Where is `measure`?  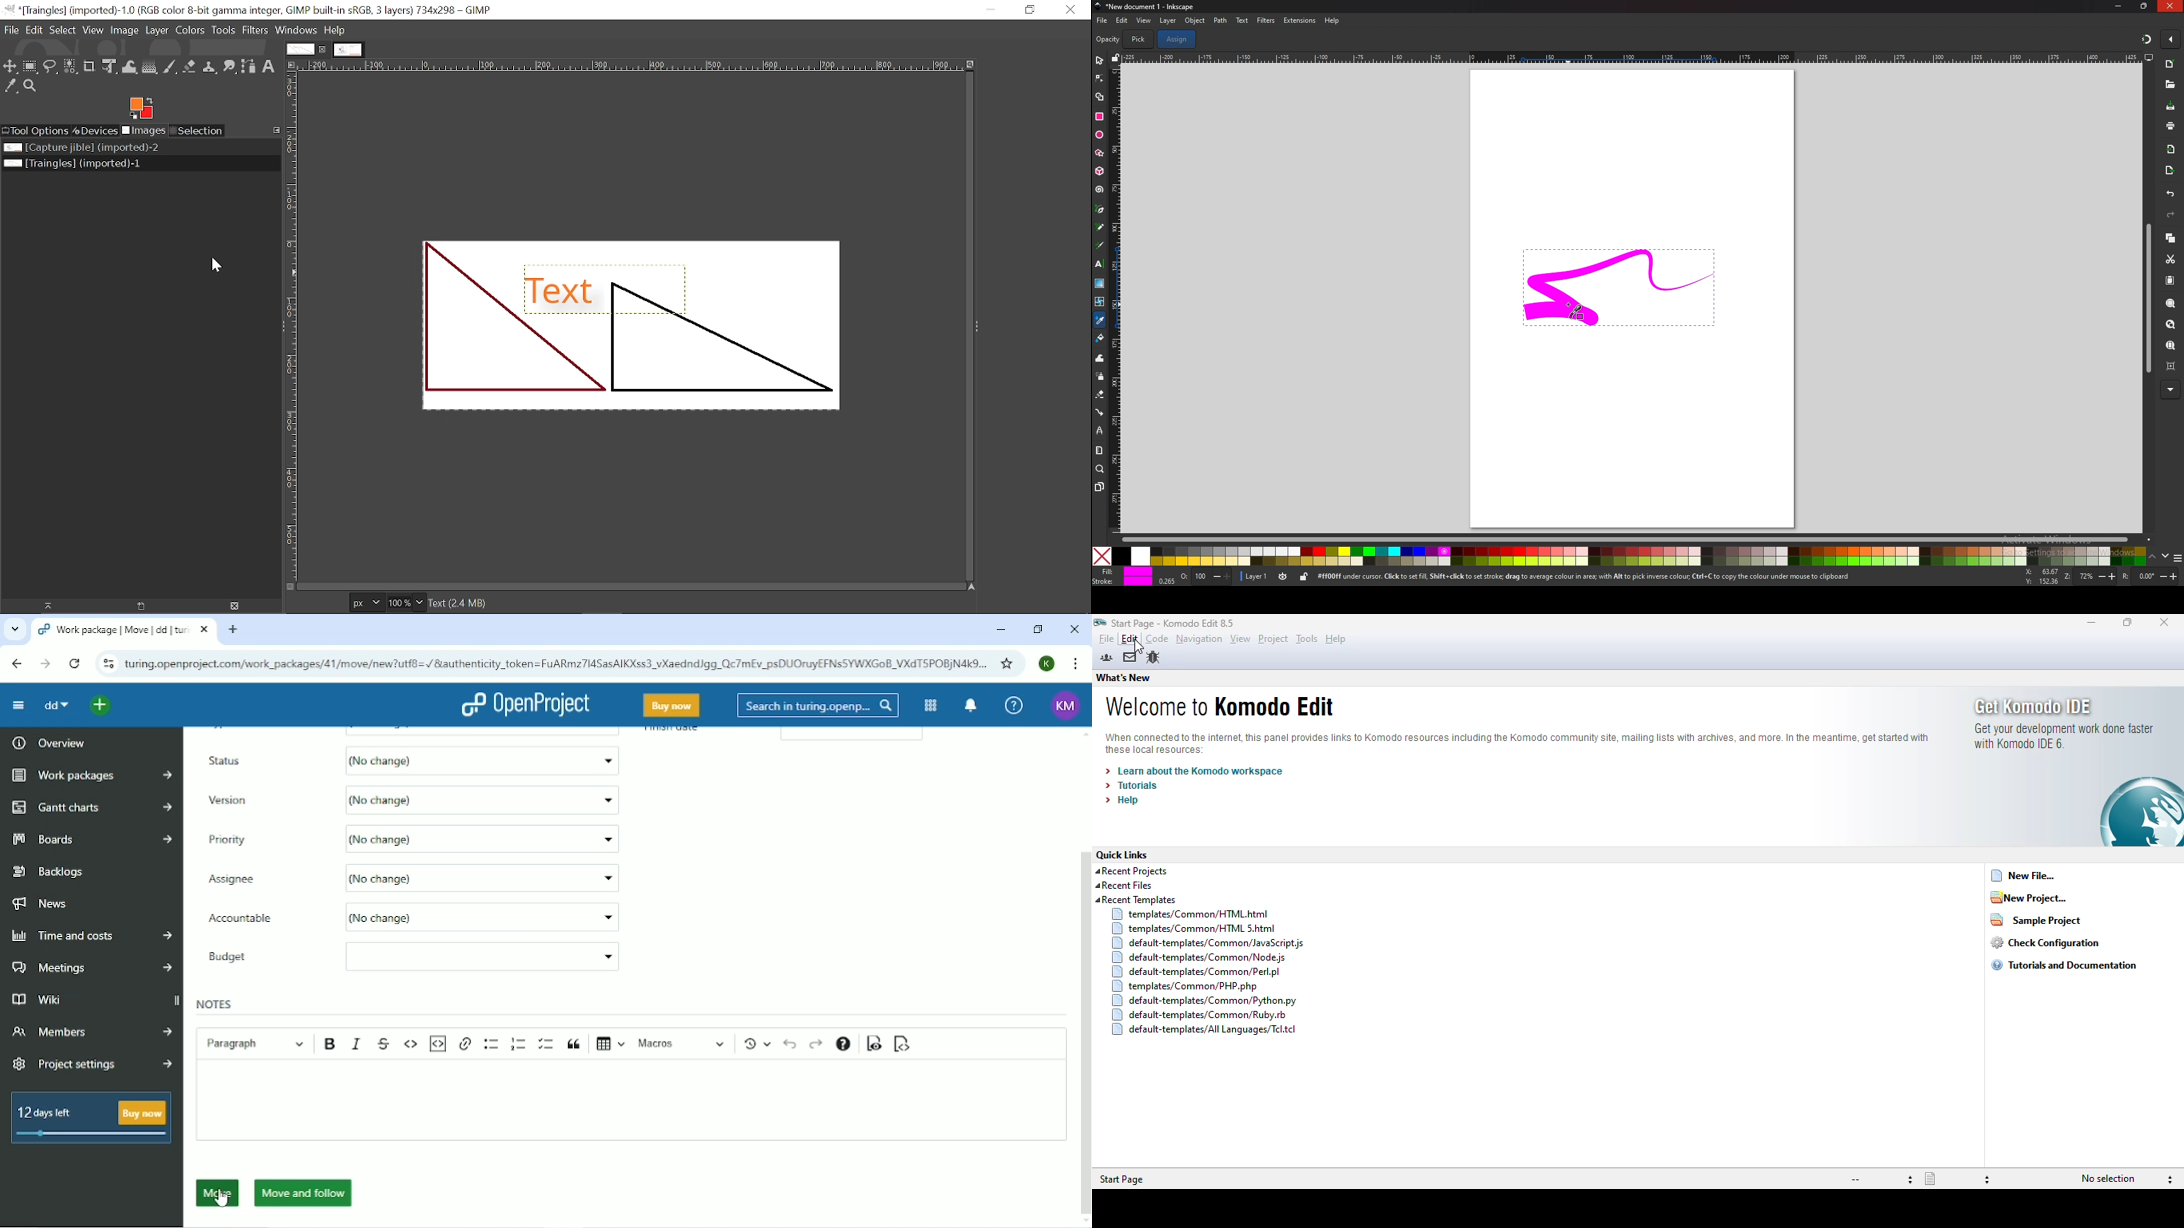 measure is located at coordinates (1099, 450).